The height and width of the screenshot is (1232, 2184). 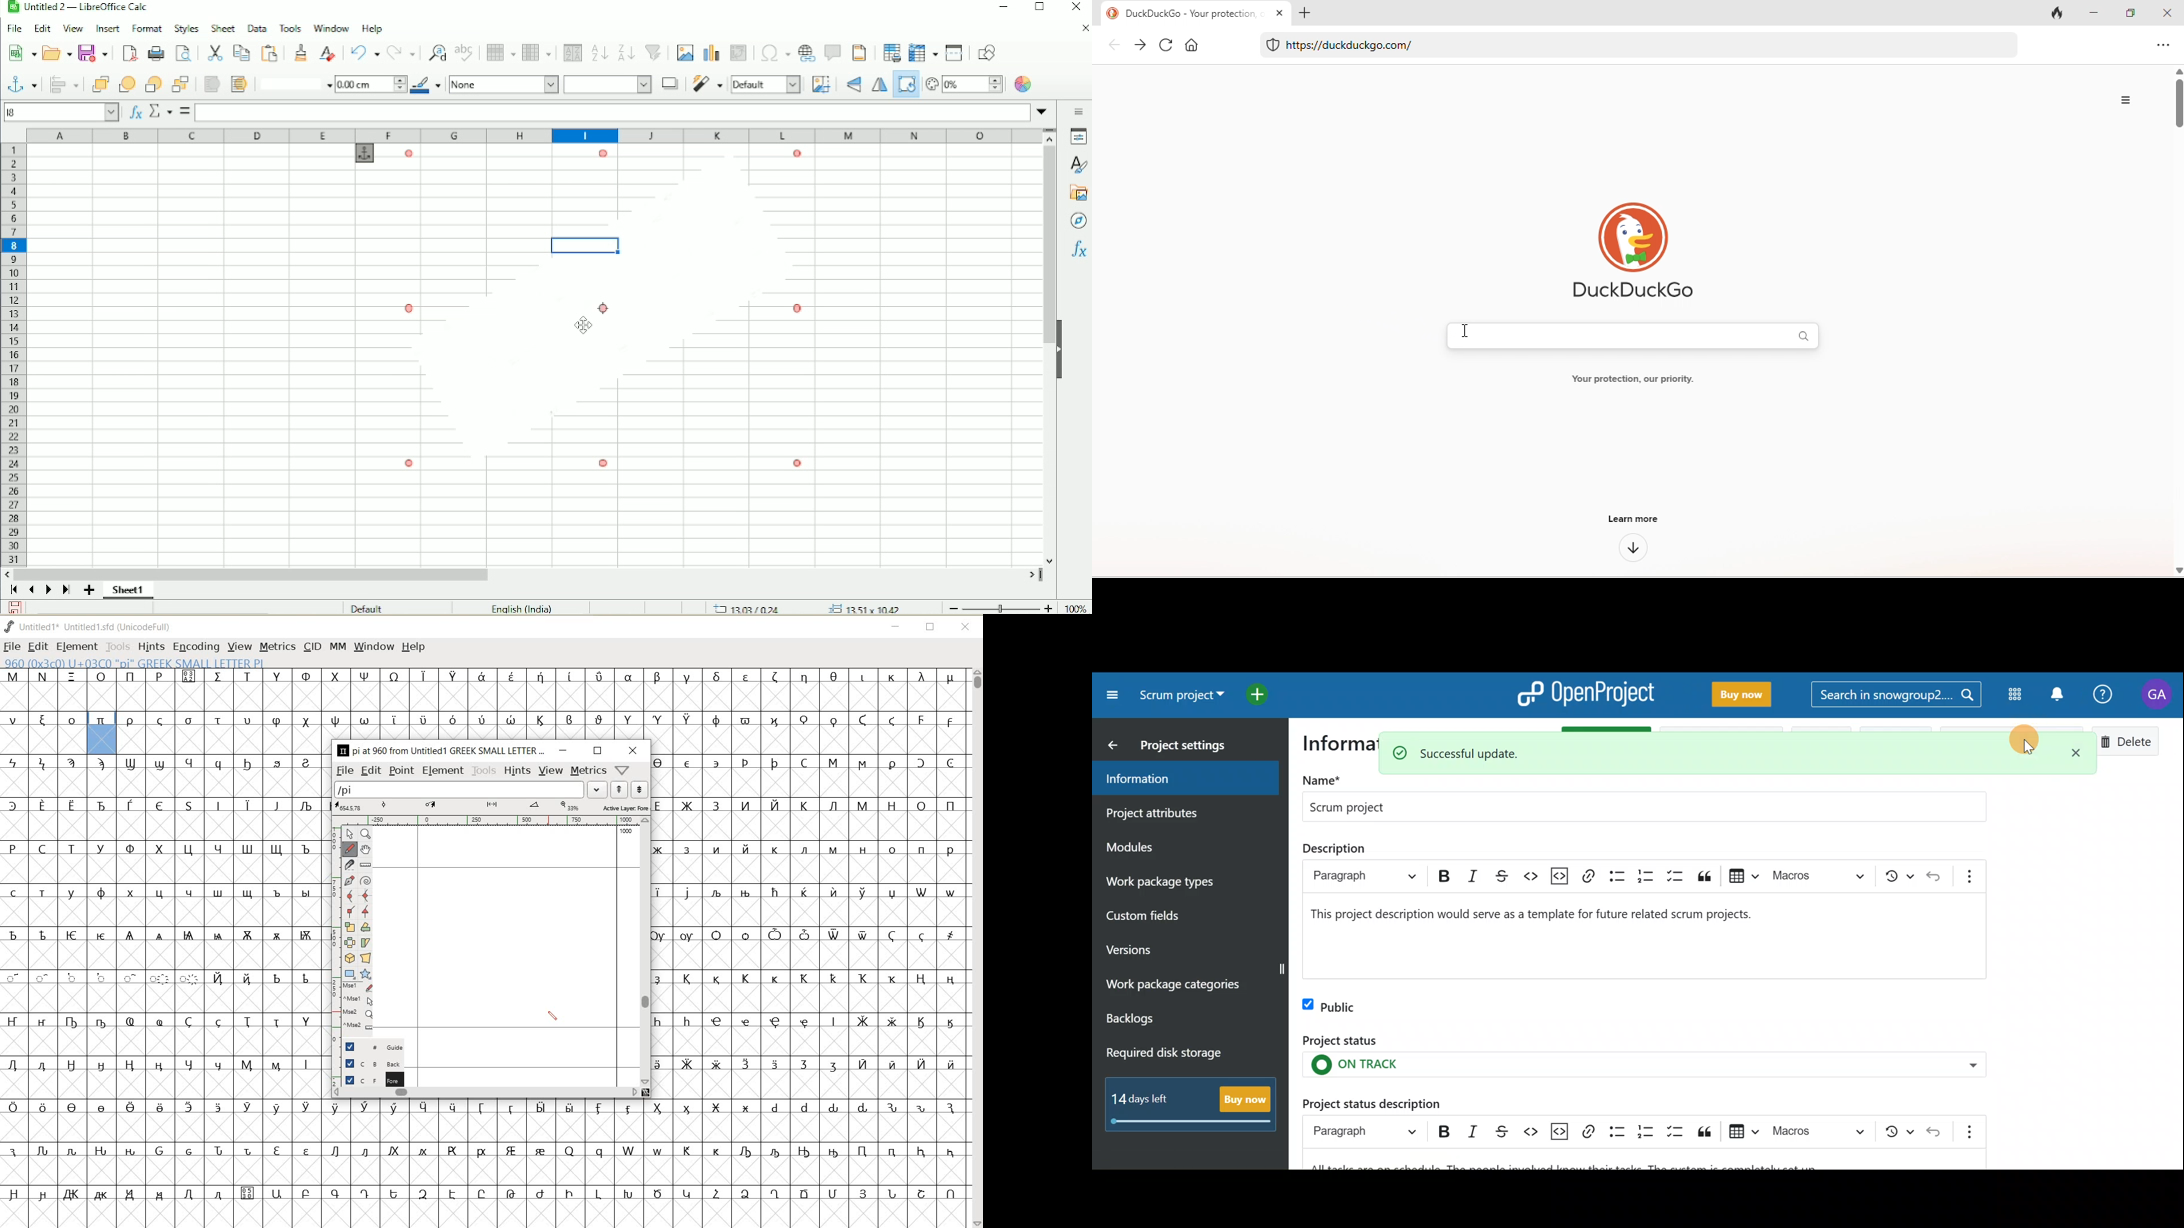 What do you see at coordinates (2055, 694) in the screenshot?
I see `Notification centre` at bounding box center [2055, 694].